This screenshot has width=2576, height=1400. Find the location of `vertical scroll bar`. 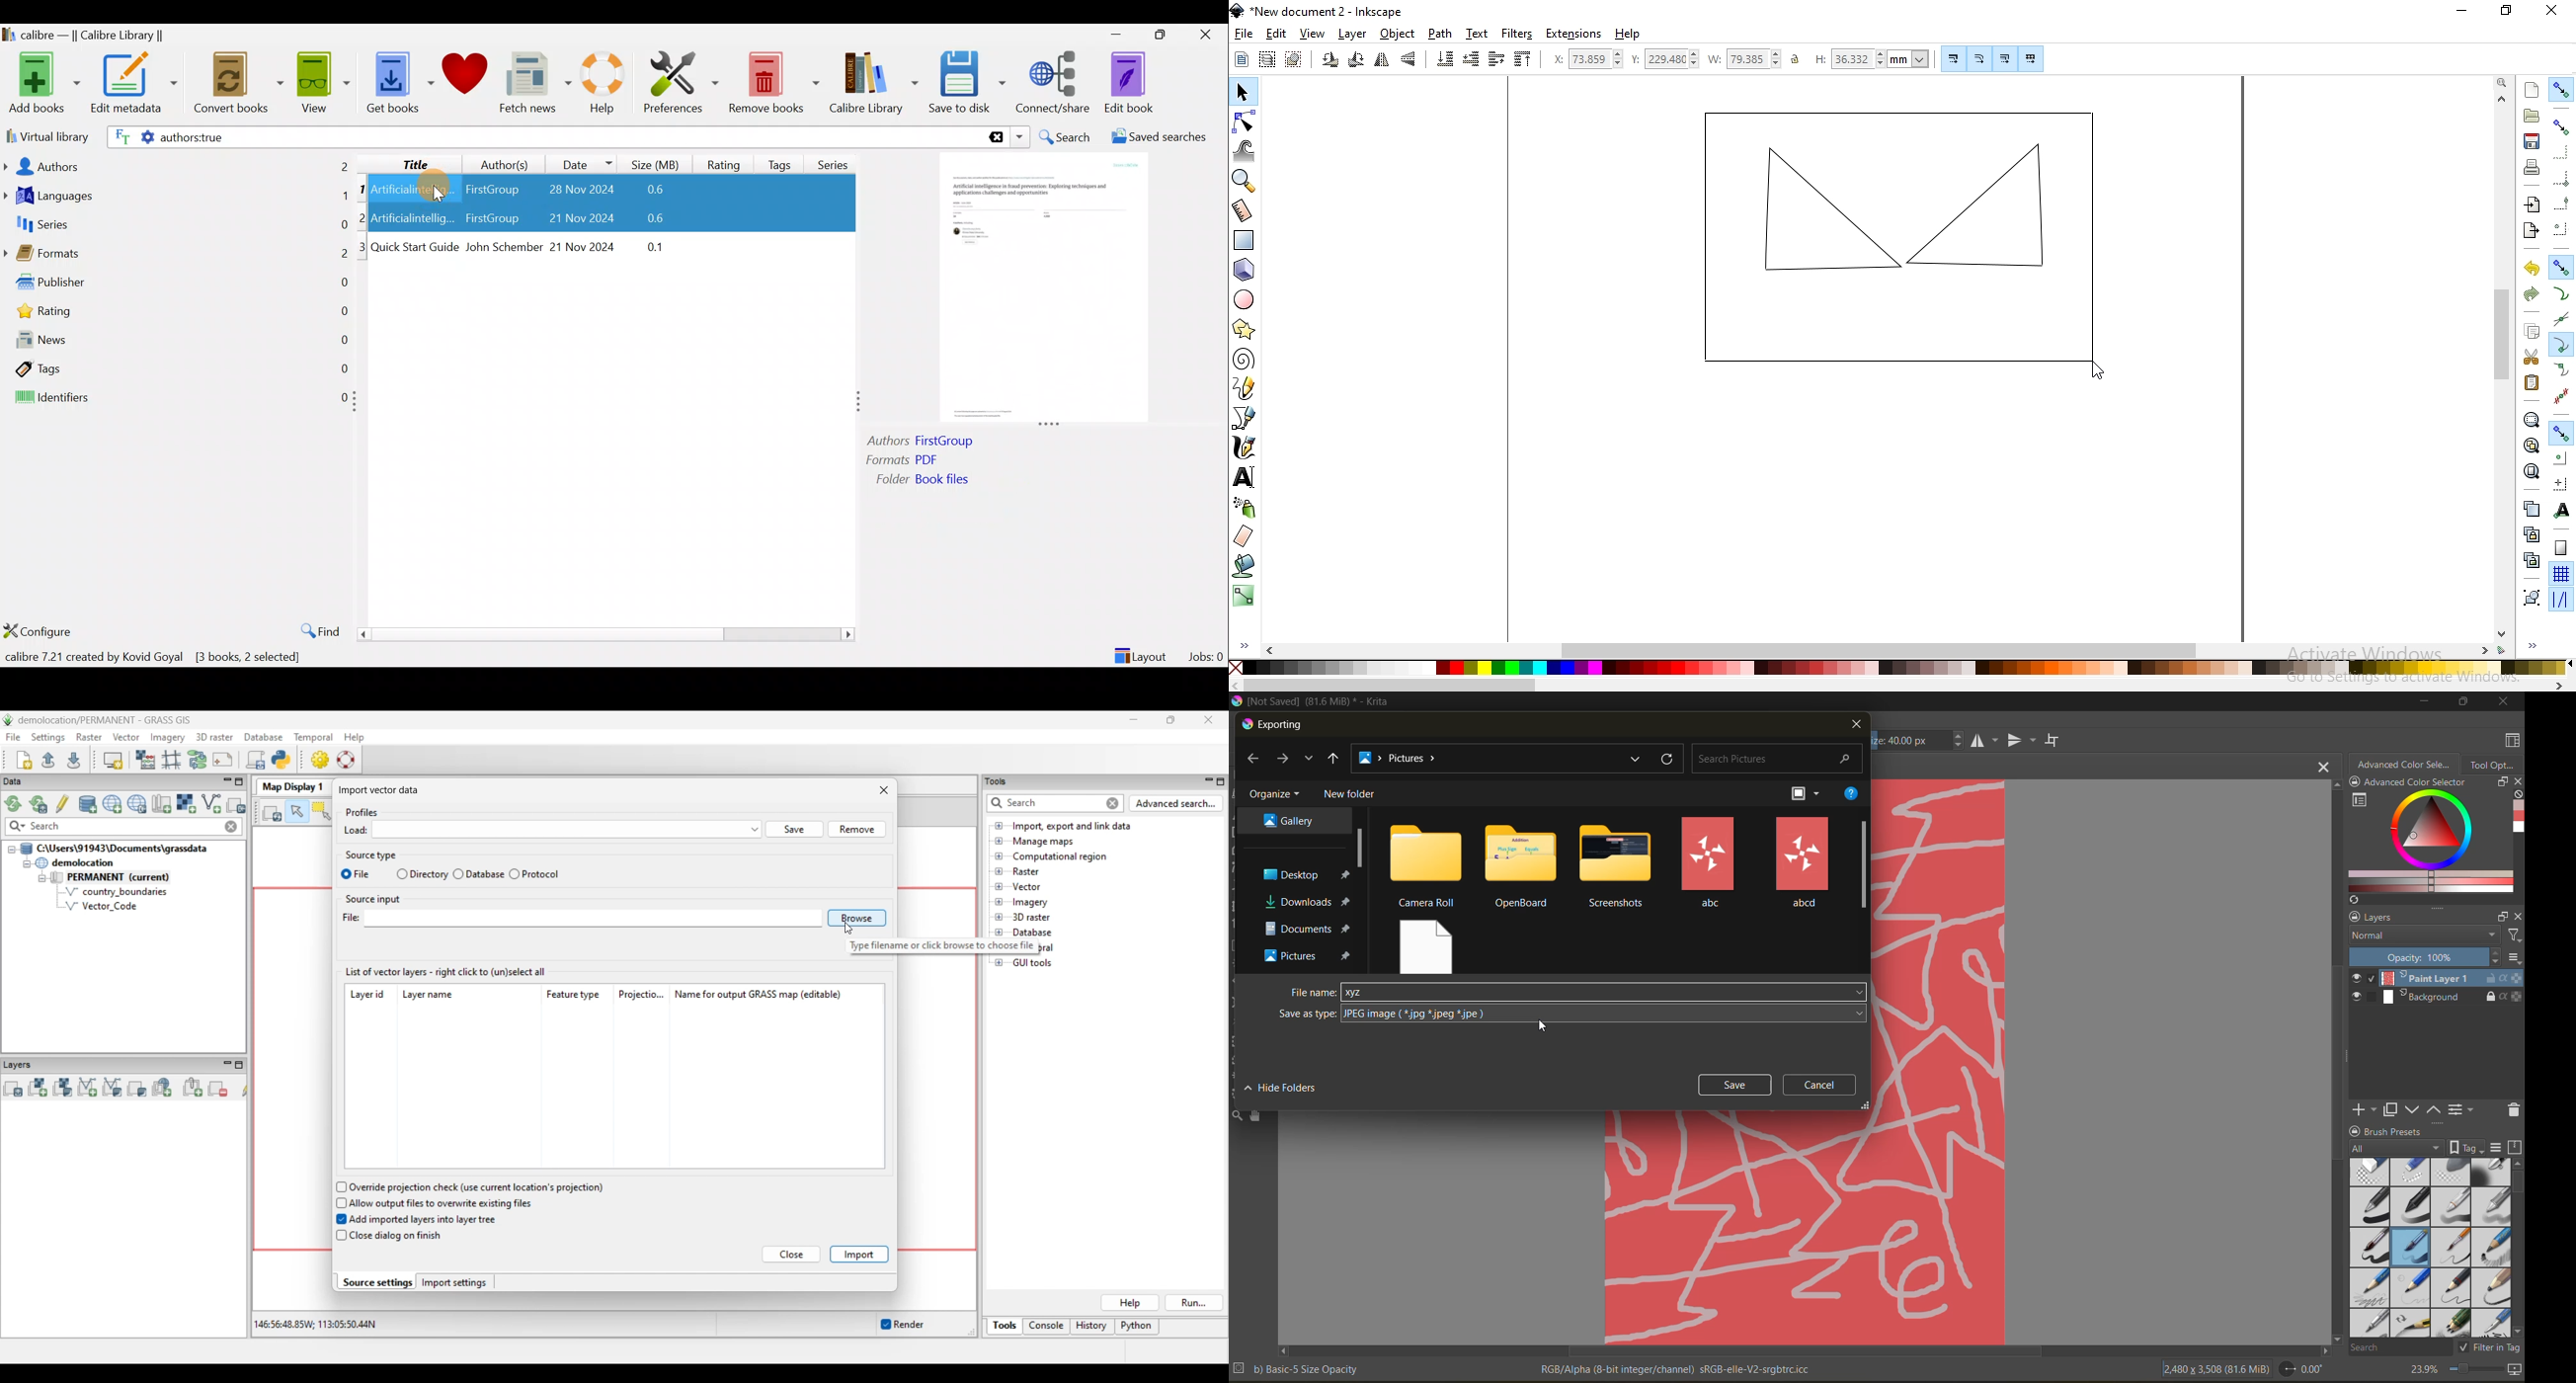

vertical scroll bar is located at coordinates (2517, 1247).